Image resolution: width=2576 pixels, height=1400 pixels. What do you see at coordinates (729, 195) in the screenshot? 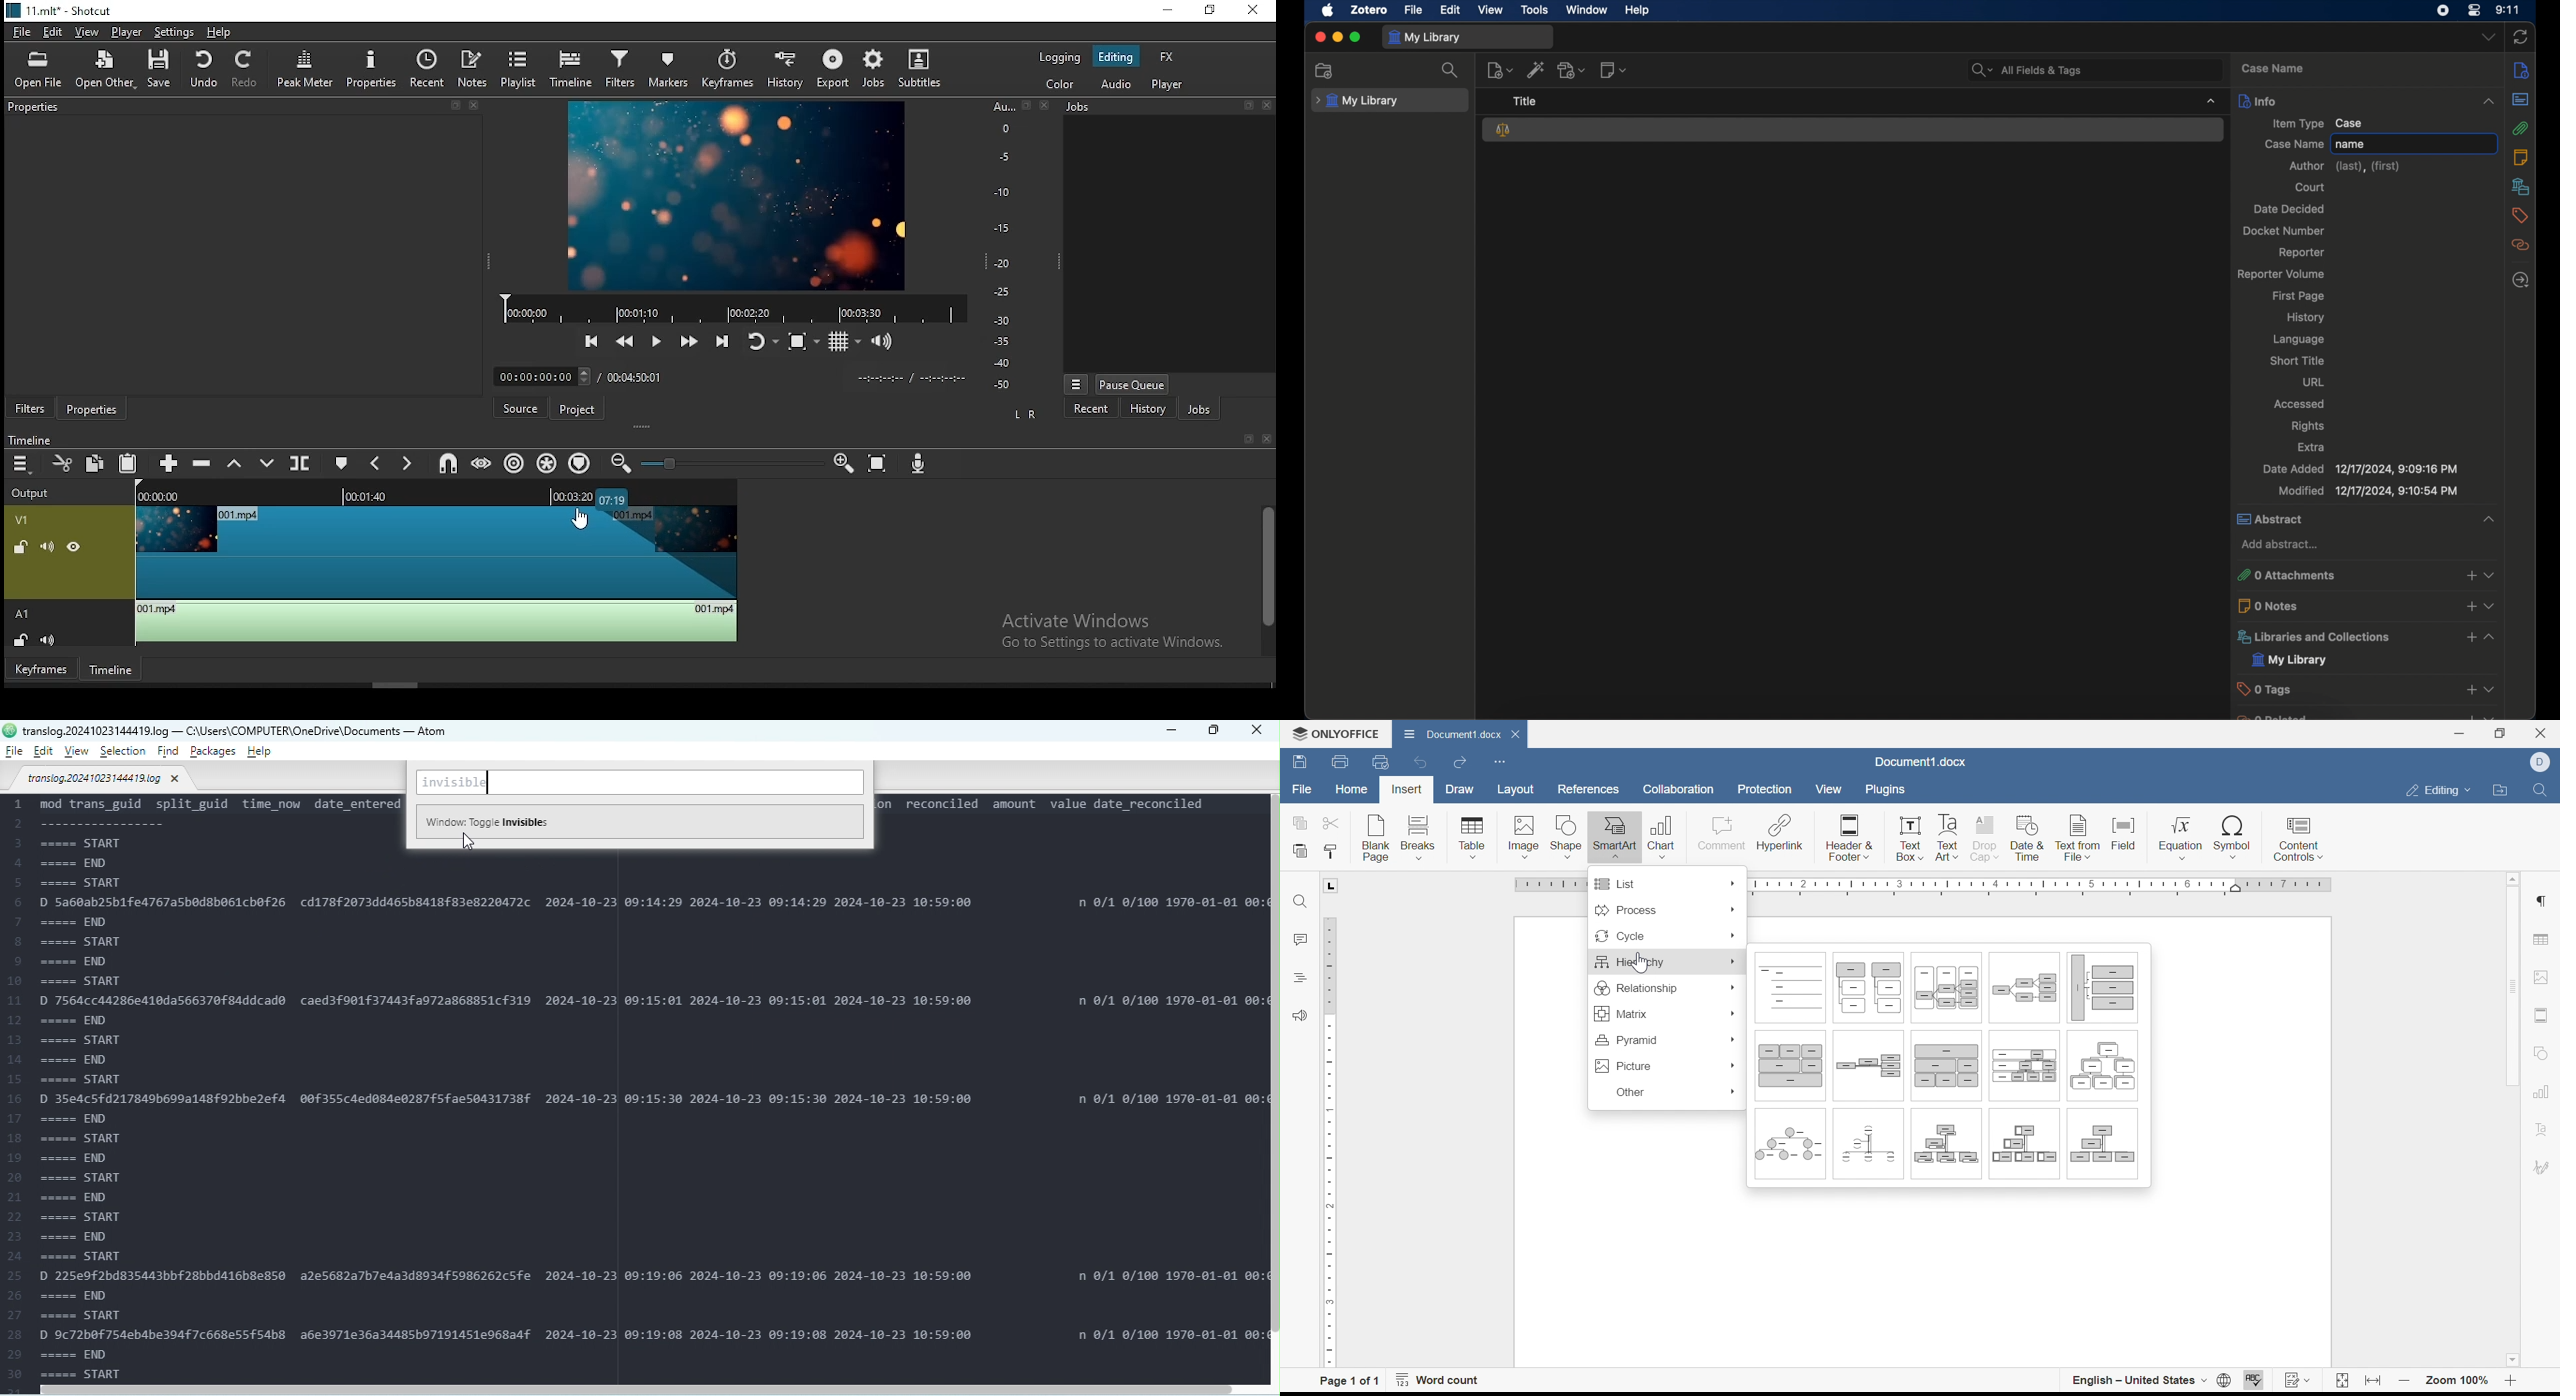
I see `video preview` at bounding box center [729, 195].